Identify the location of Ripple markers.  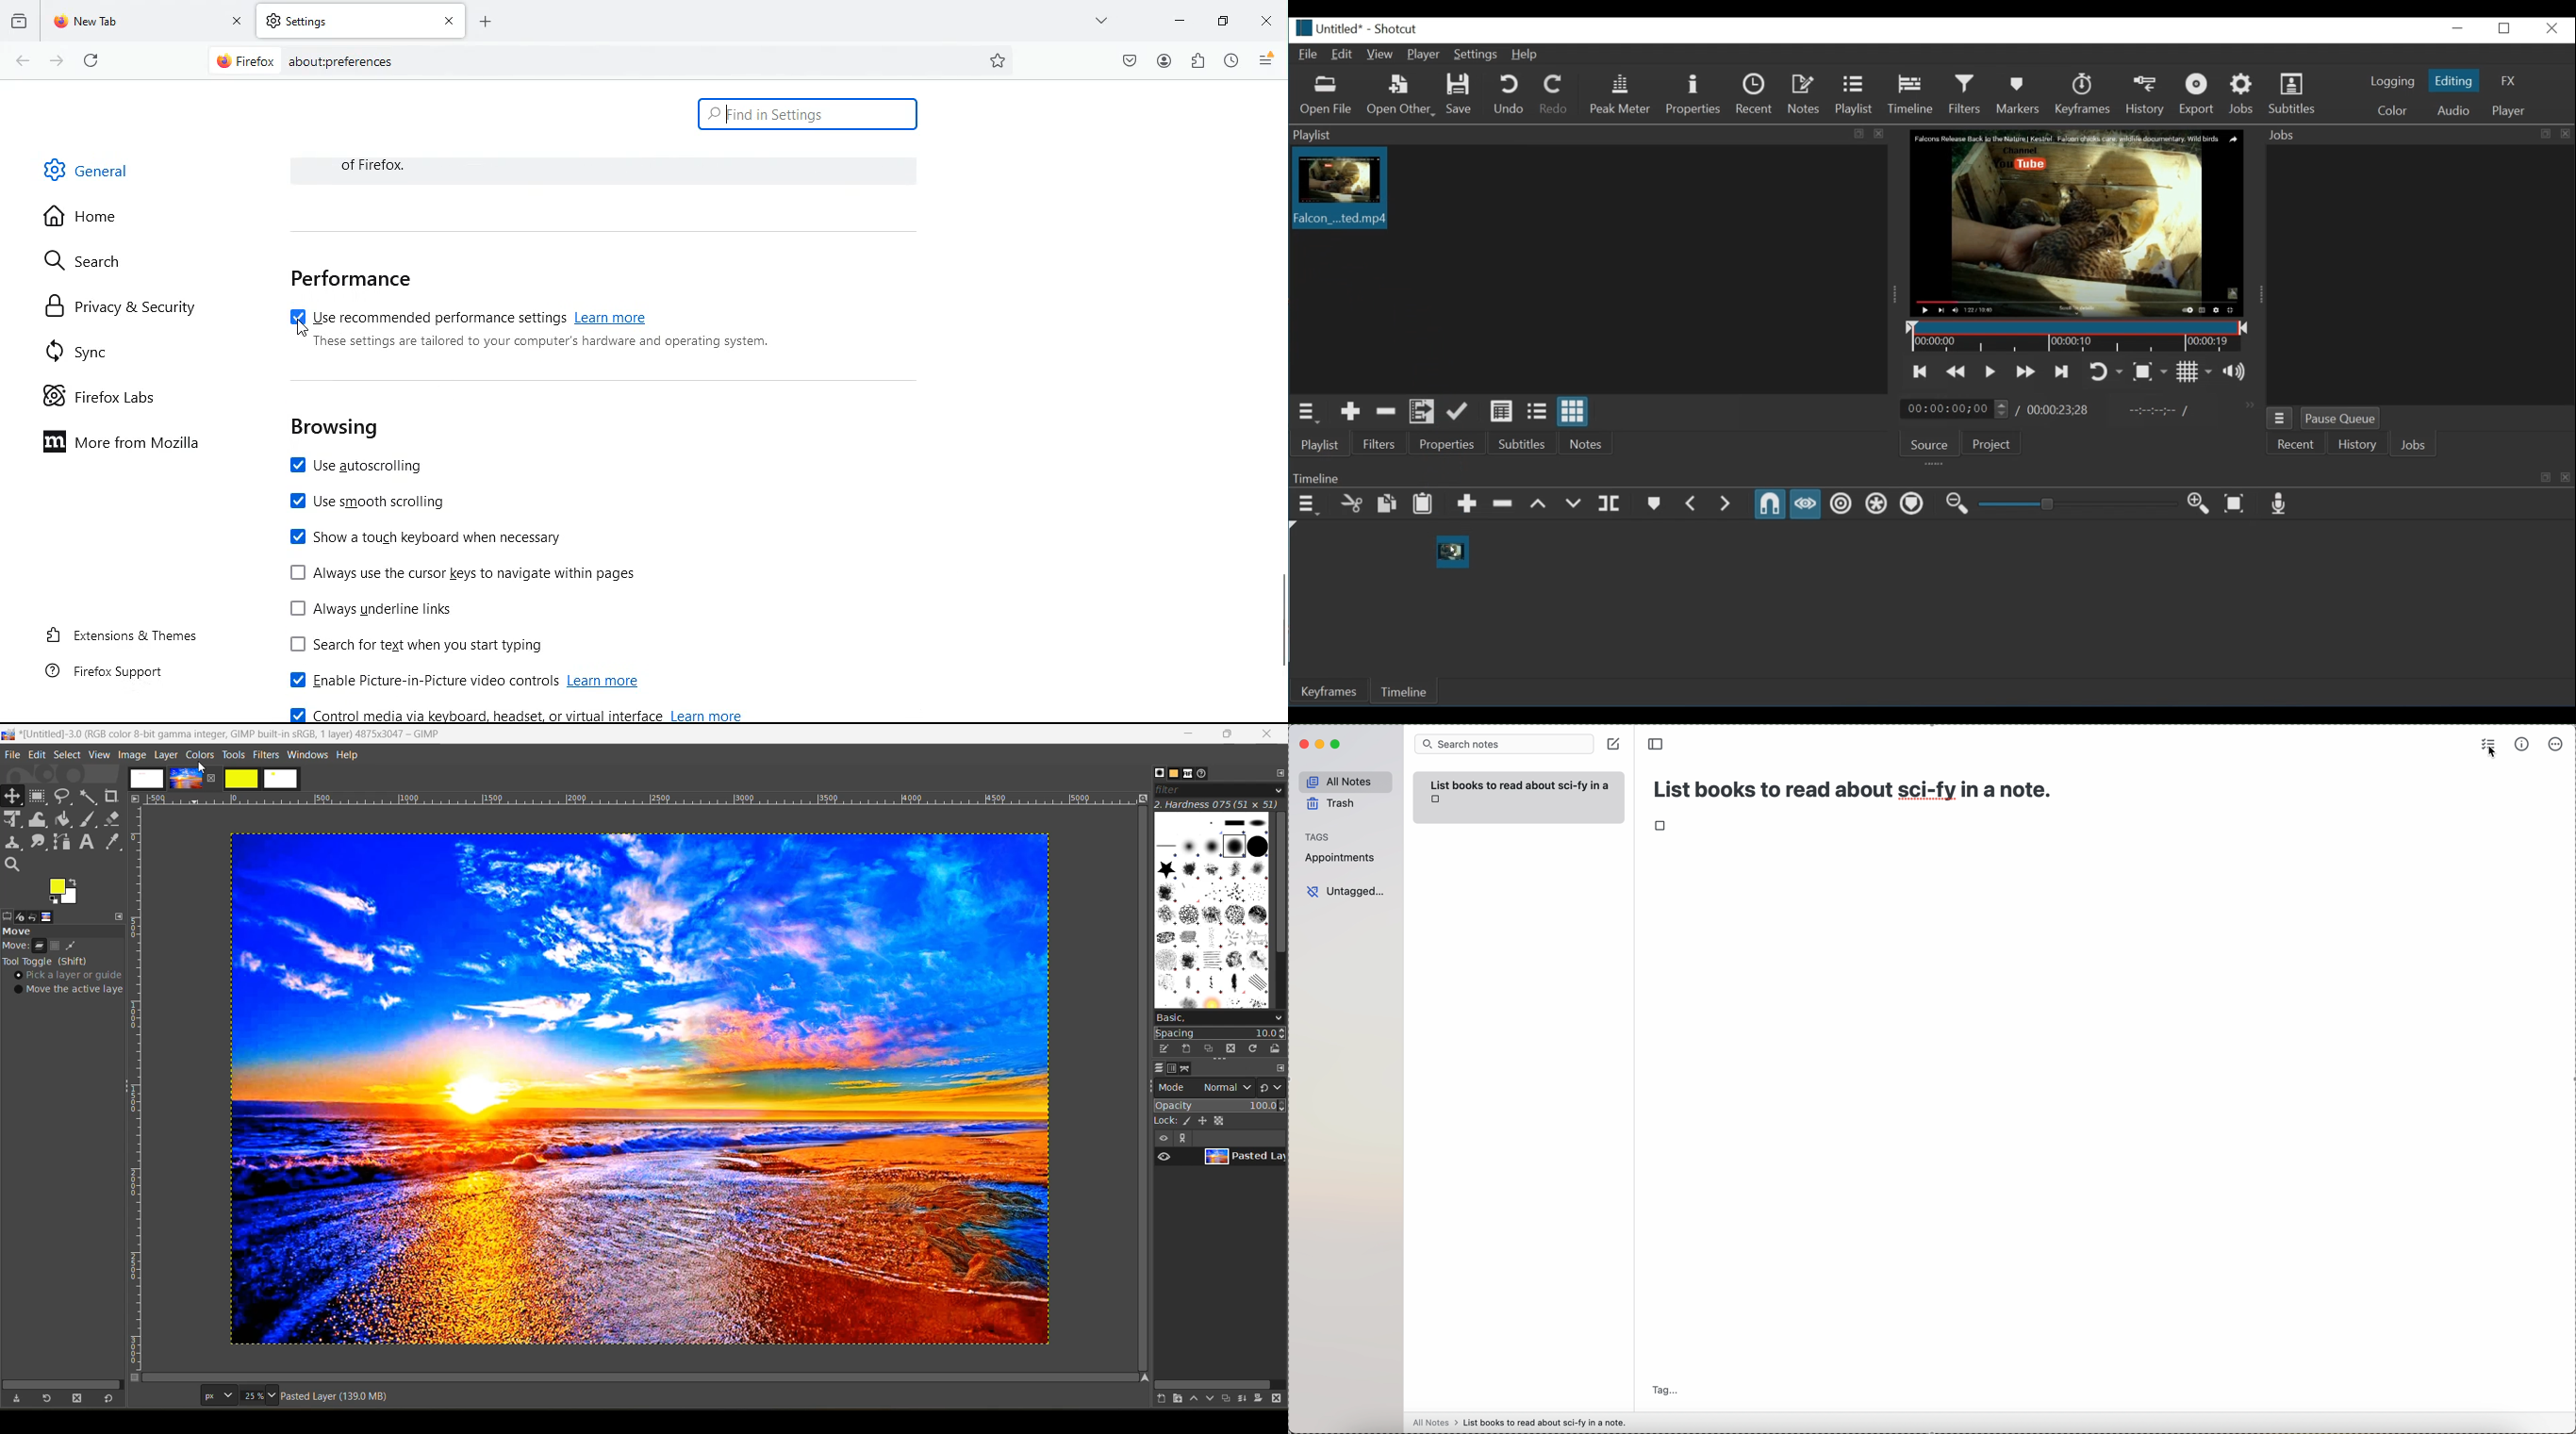
(1911, 503).